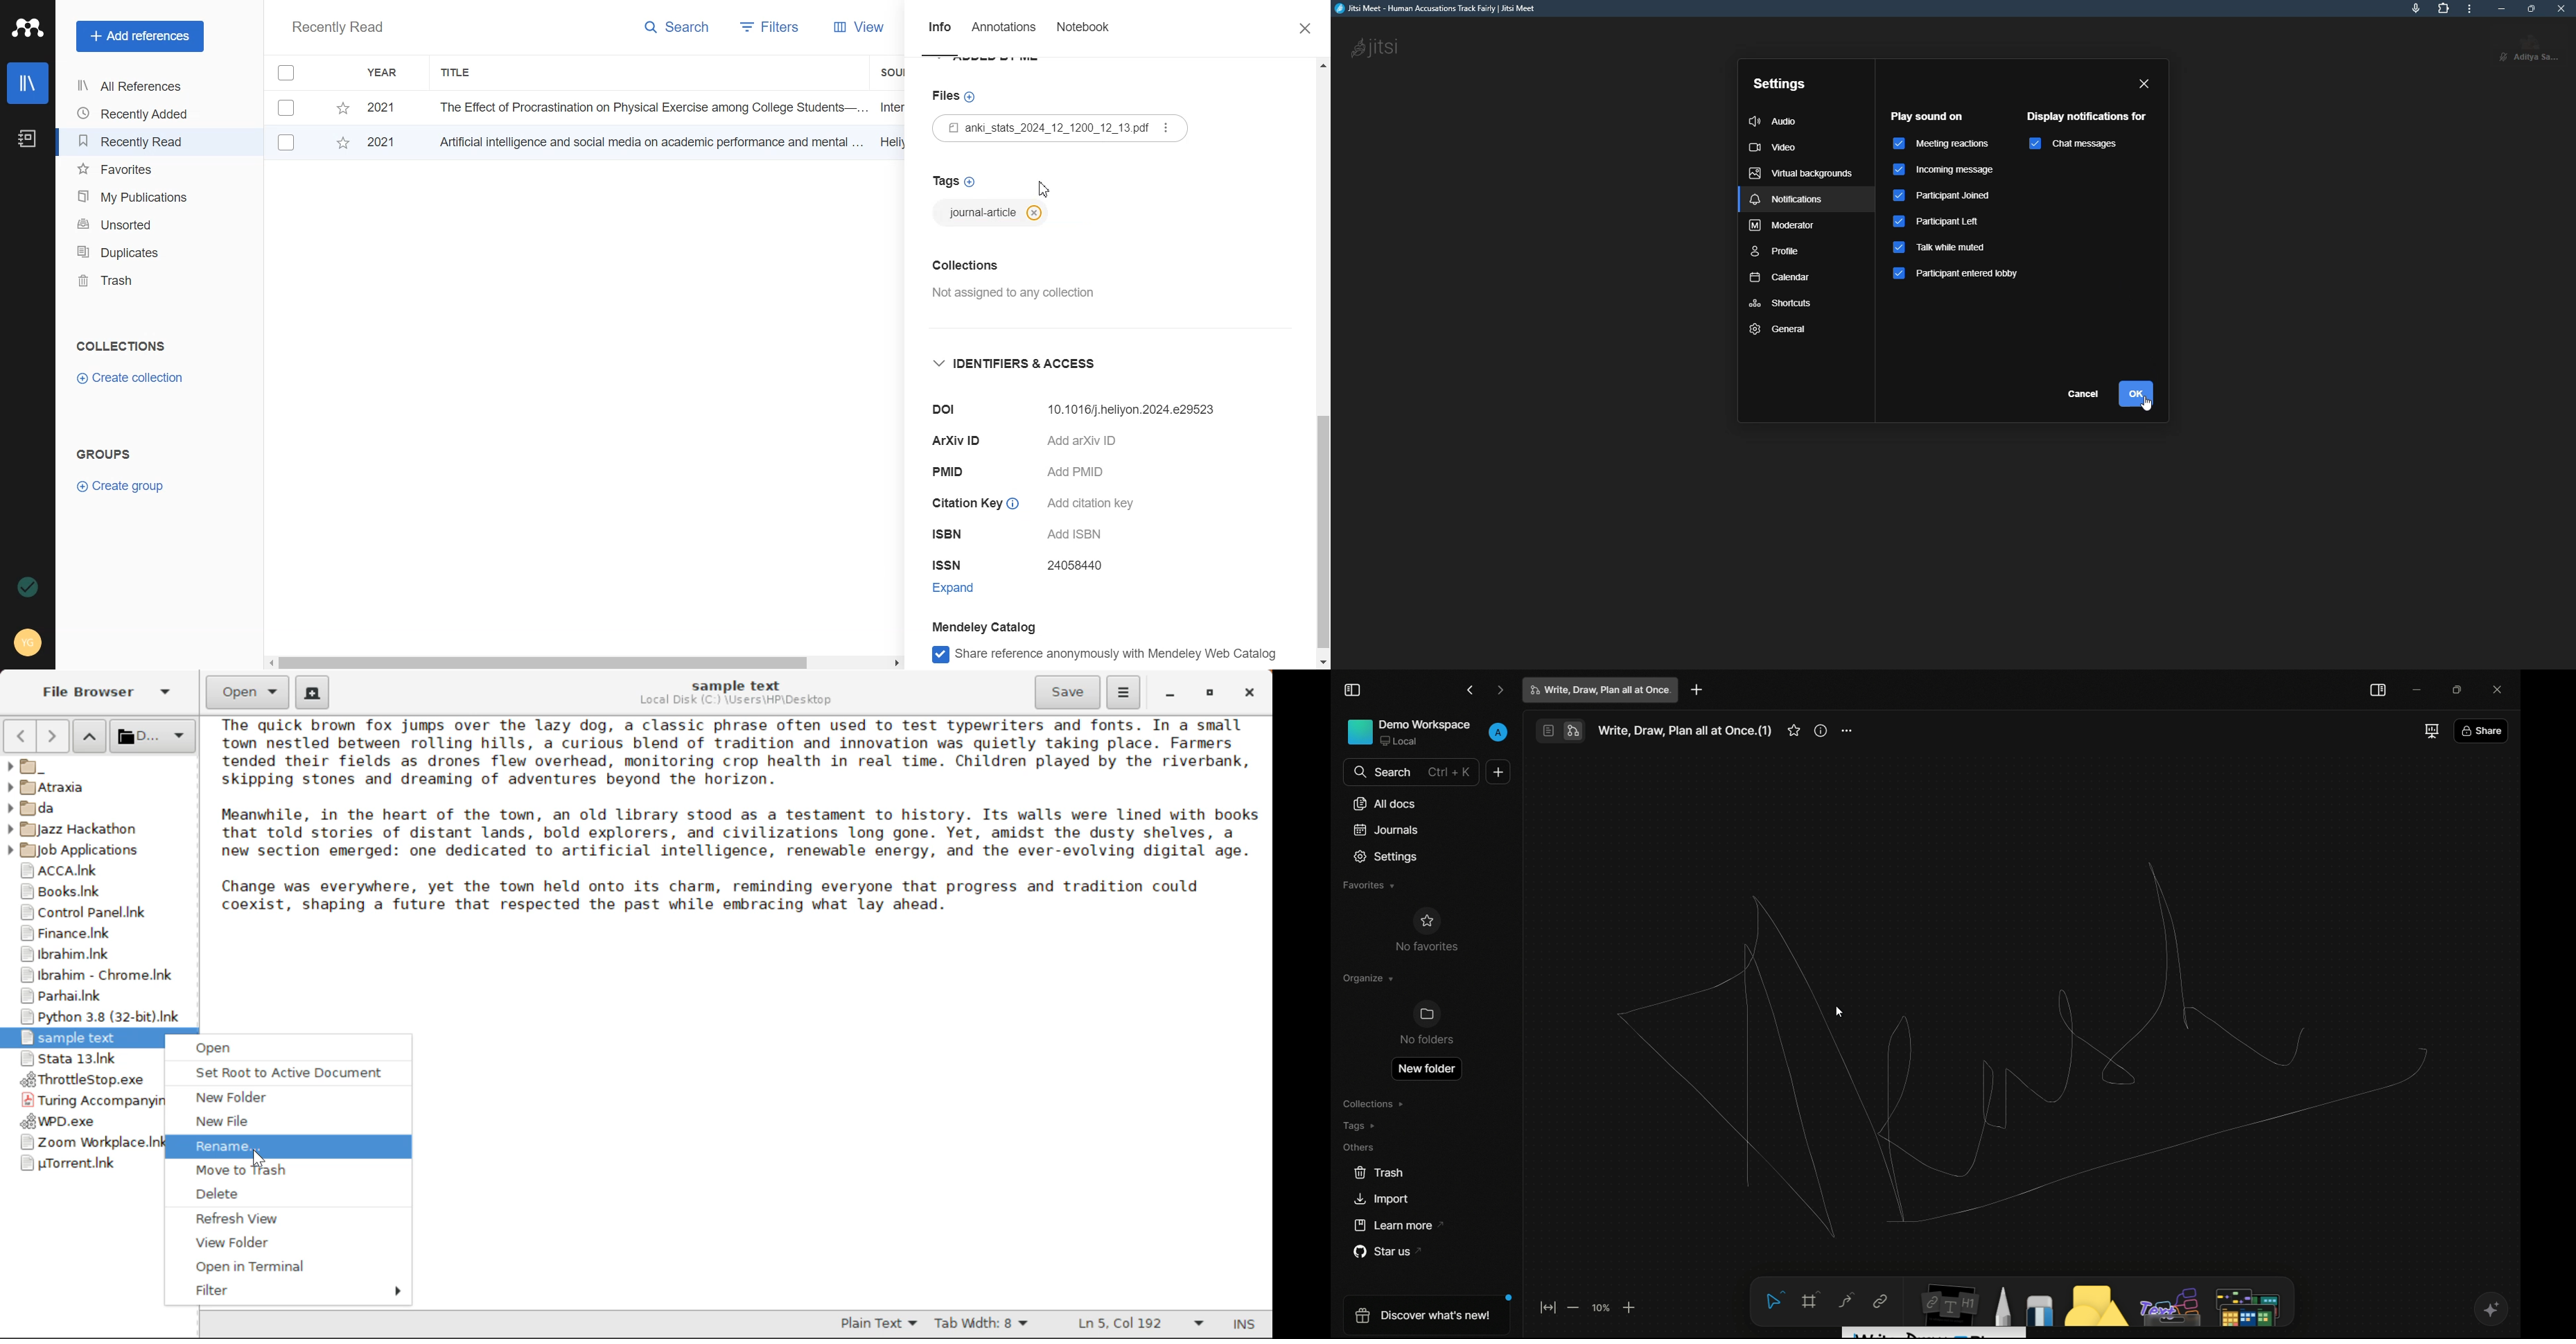 This screenshot has height=1344, width=2576. Describe the element at coordinates (1800, 174) in the screenshot. I see `virtual backgrounds` at that location.